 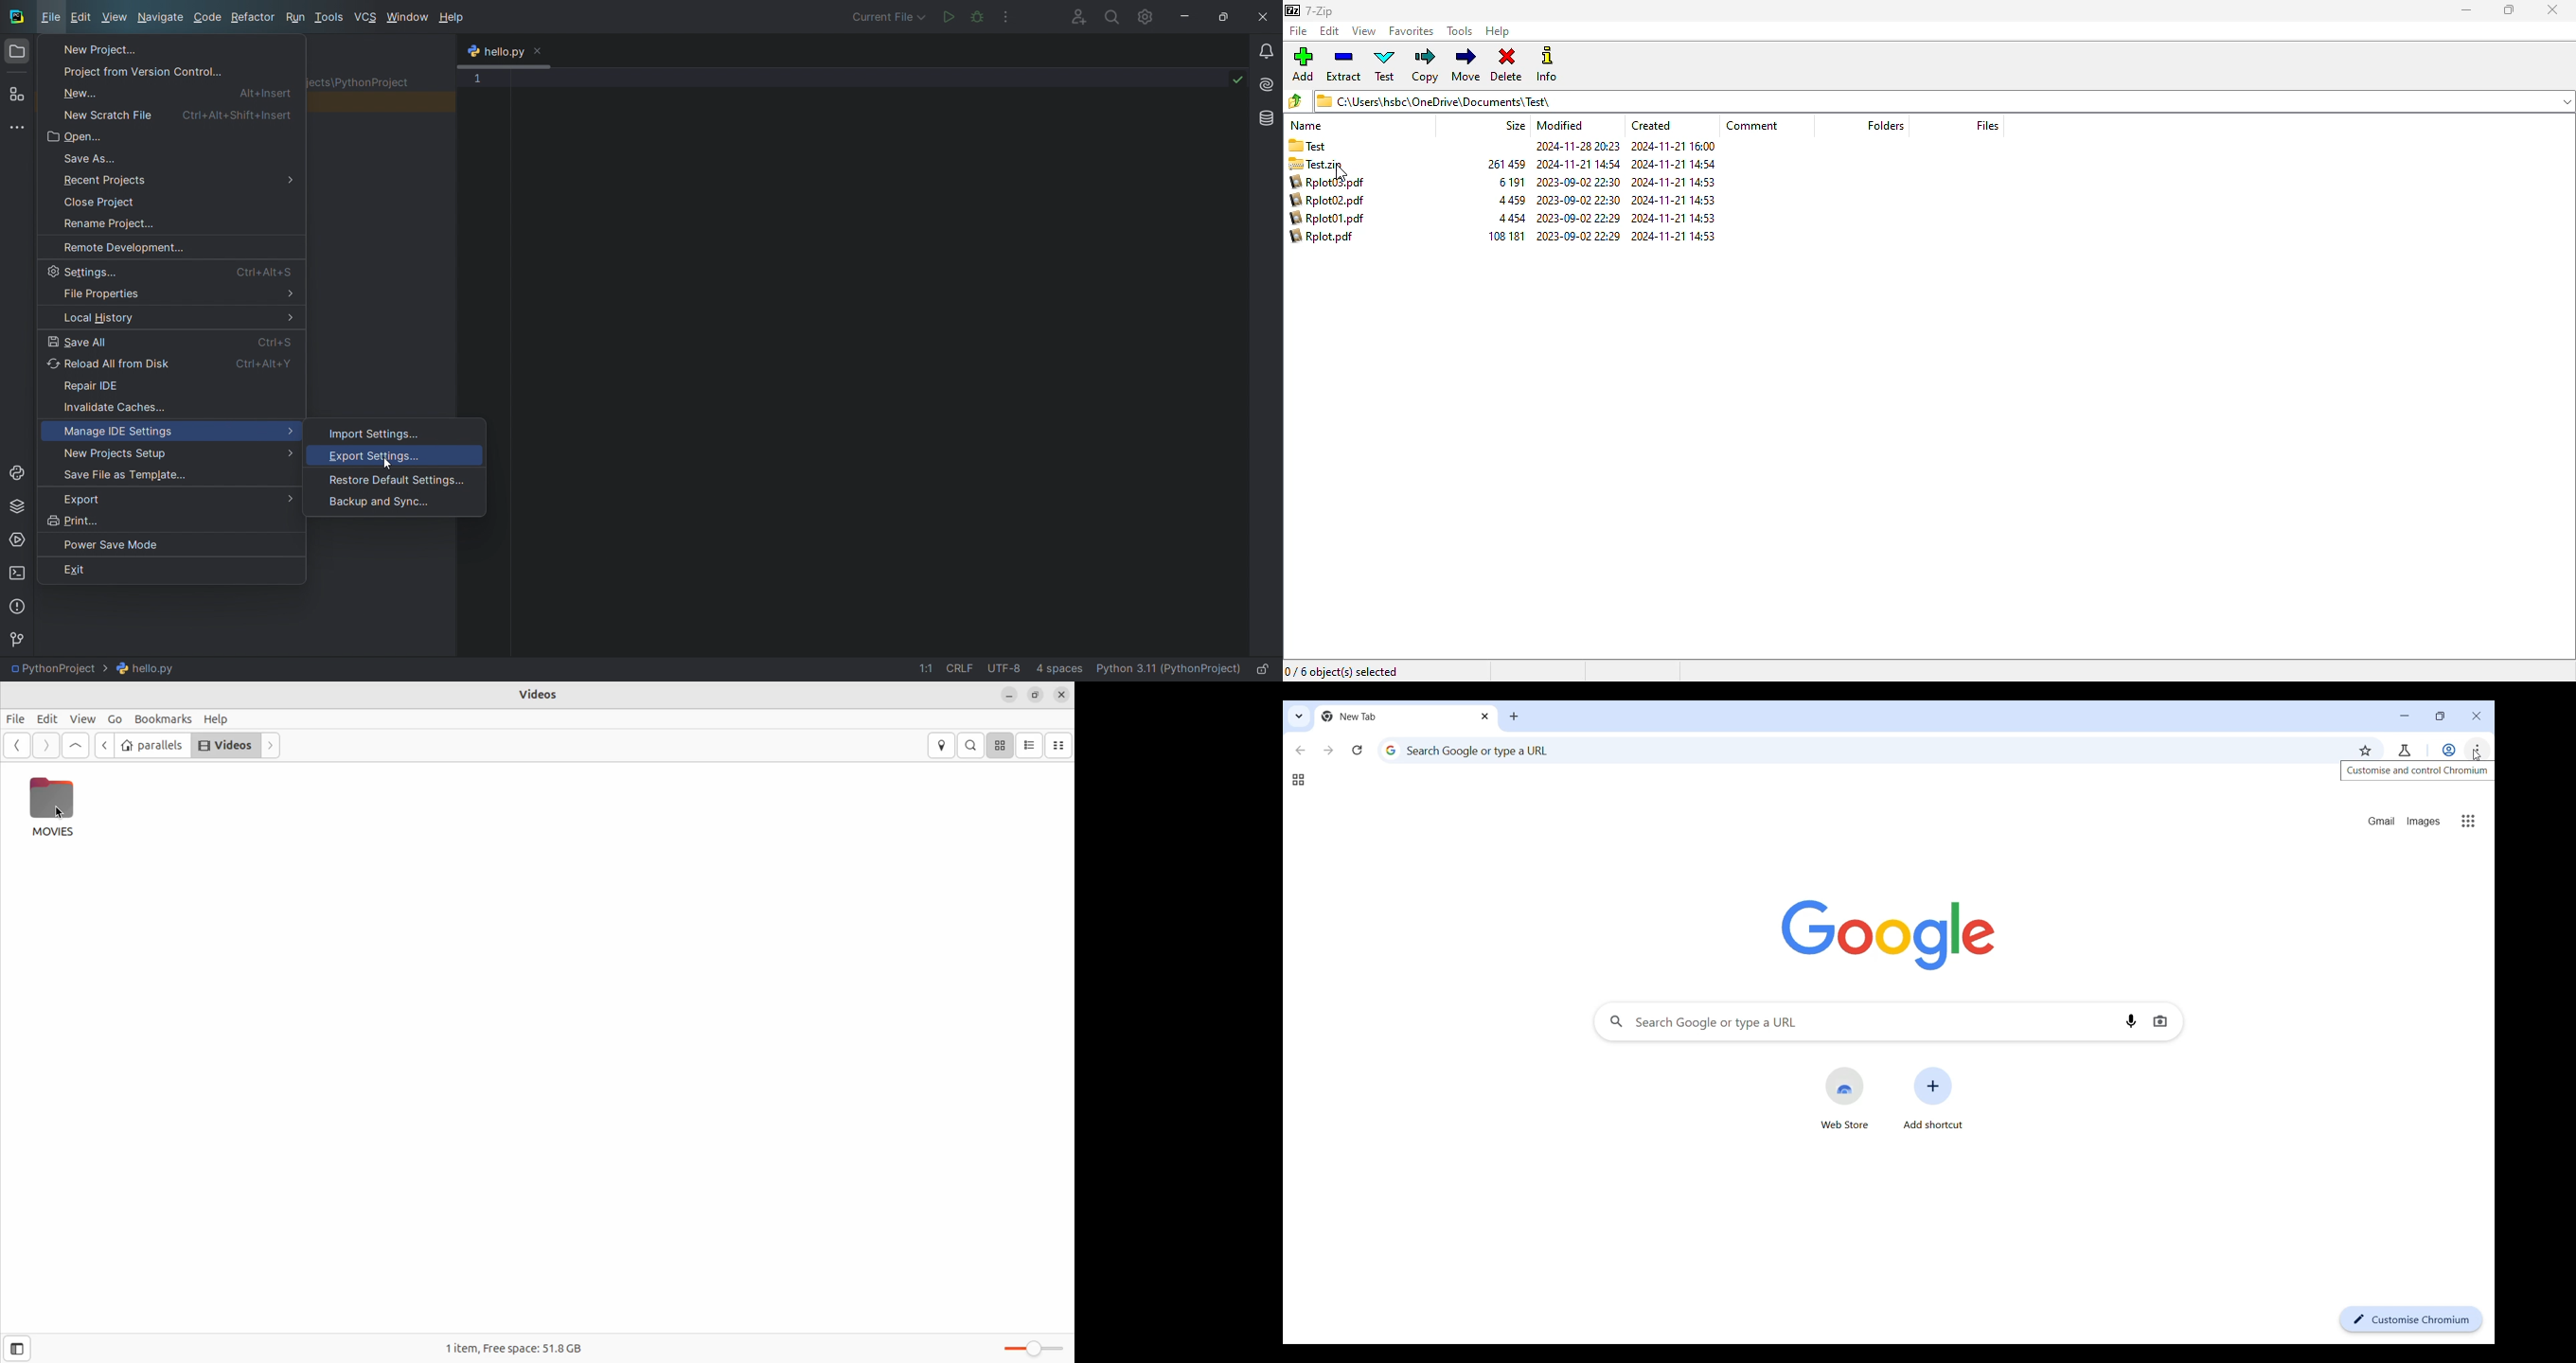 I want to click on database, so click(x=1267, y=118).